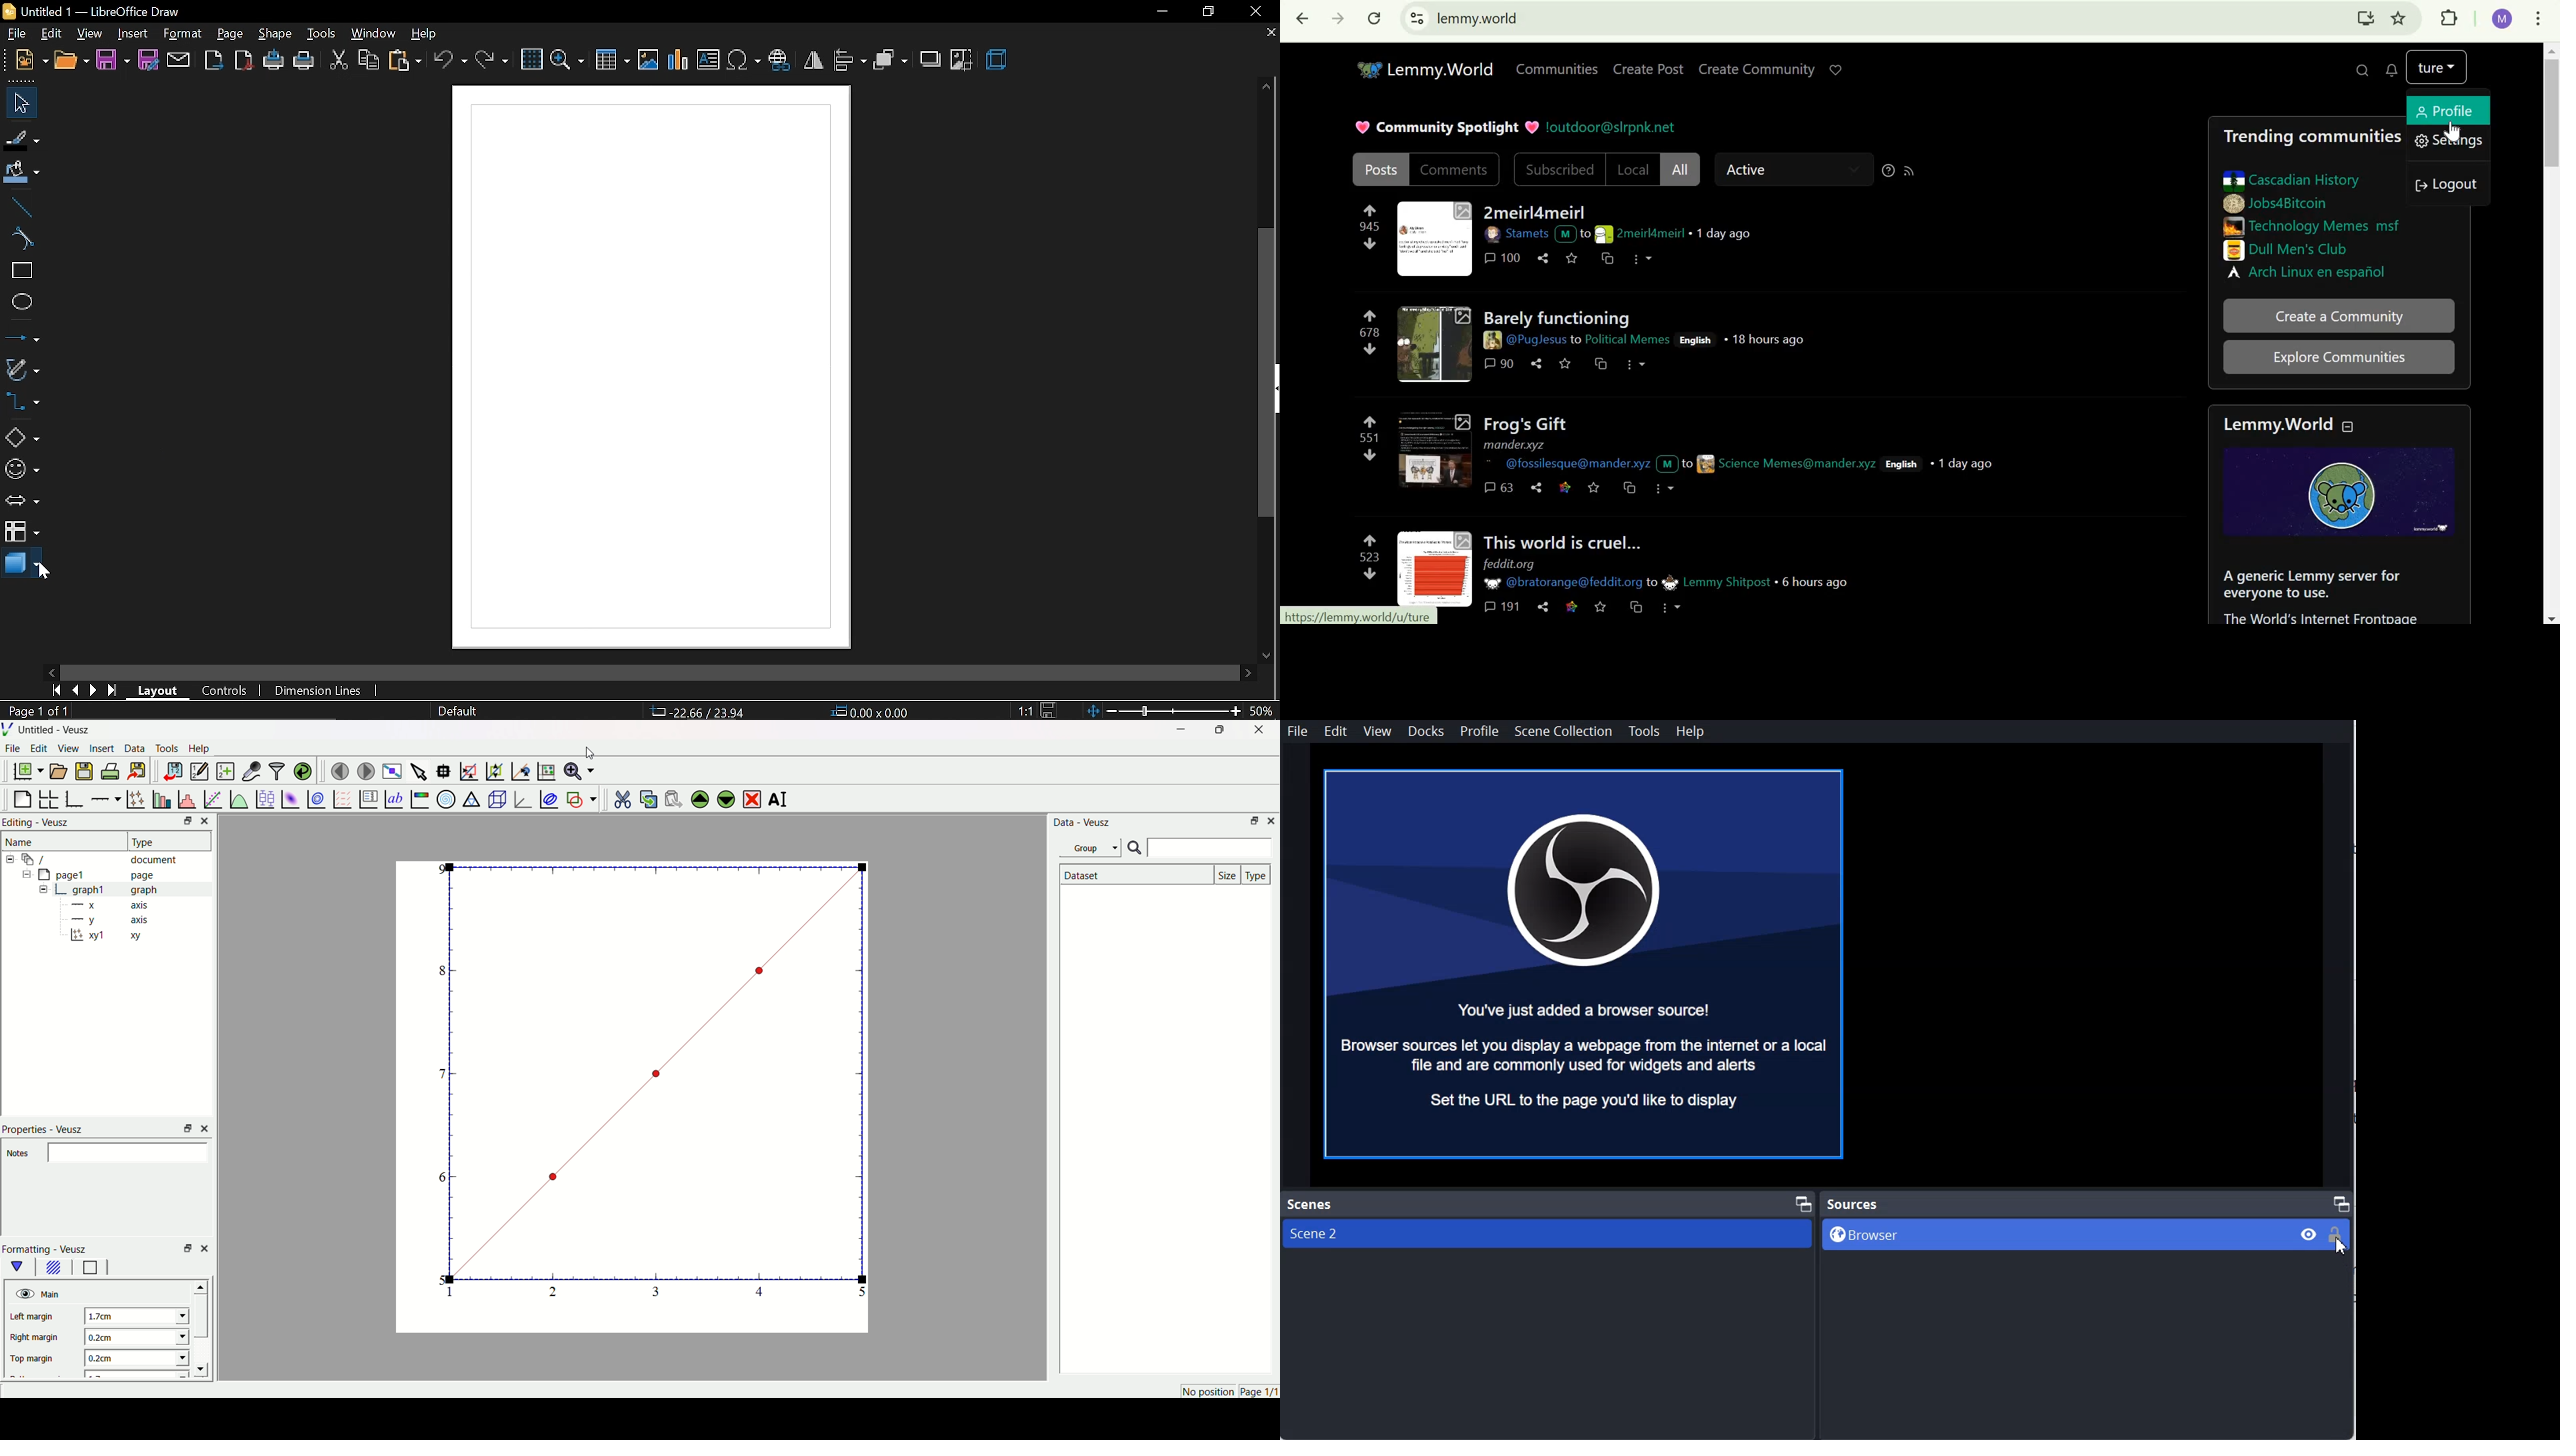  Describe the element at coordinates (567, 59) in the screenshot. I see `zoom` at that location.